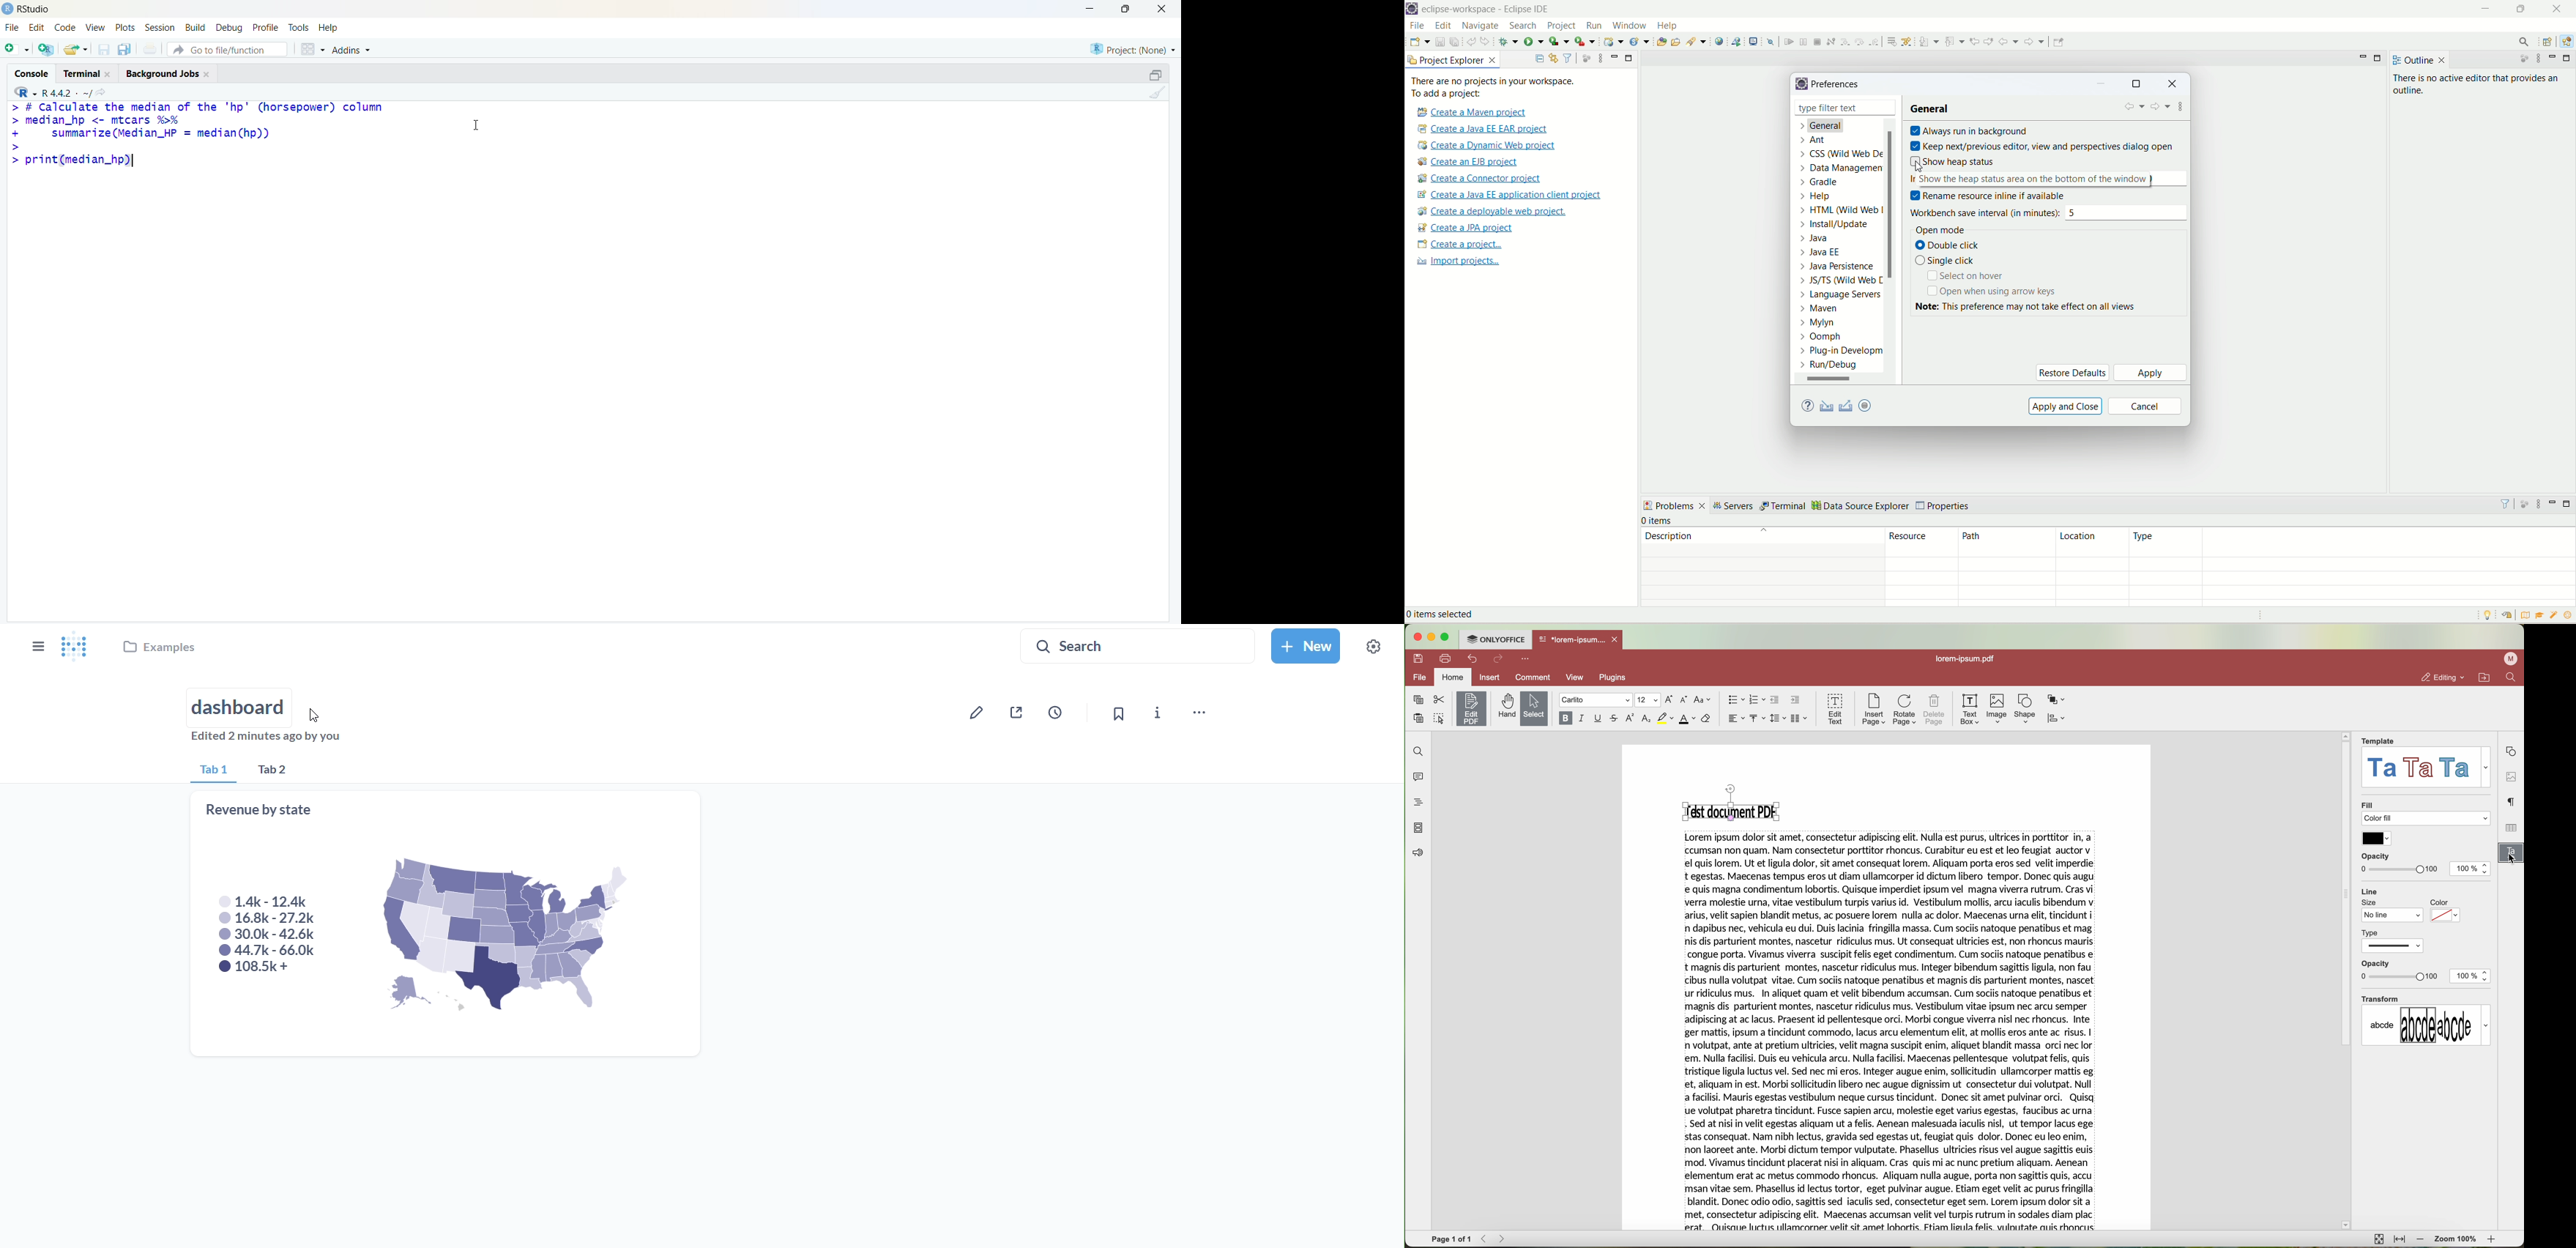 This screenshot has width=2576, height=1260. What do you see at coordinates (1371, 645) in the screenshot?
I see `settings` at bounding box center [1371, 645].